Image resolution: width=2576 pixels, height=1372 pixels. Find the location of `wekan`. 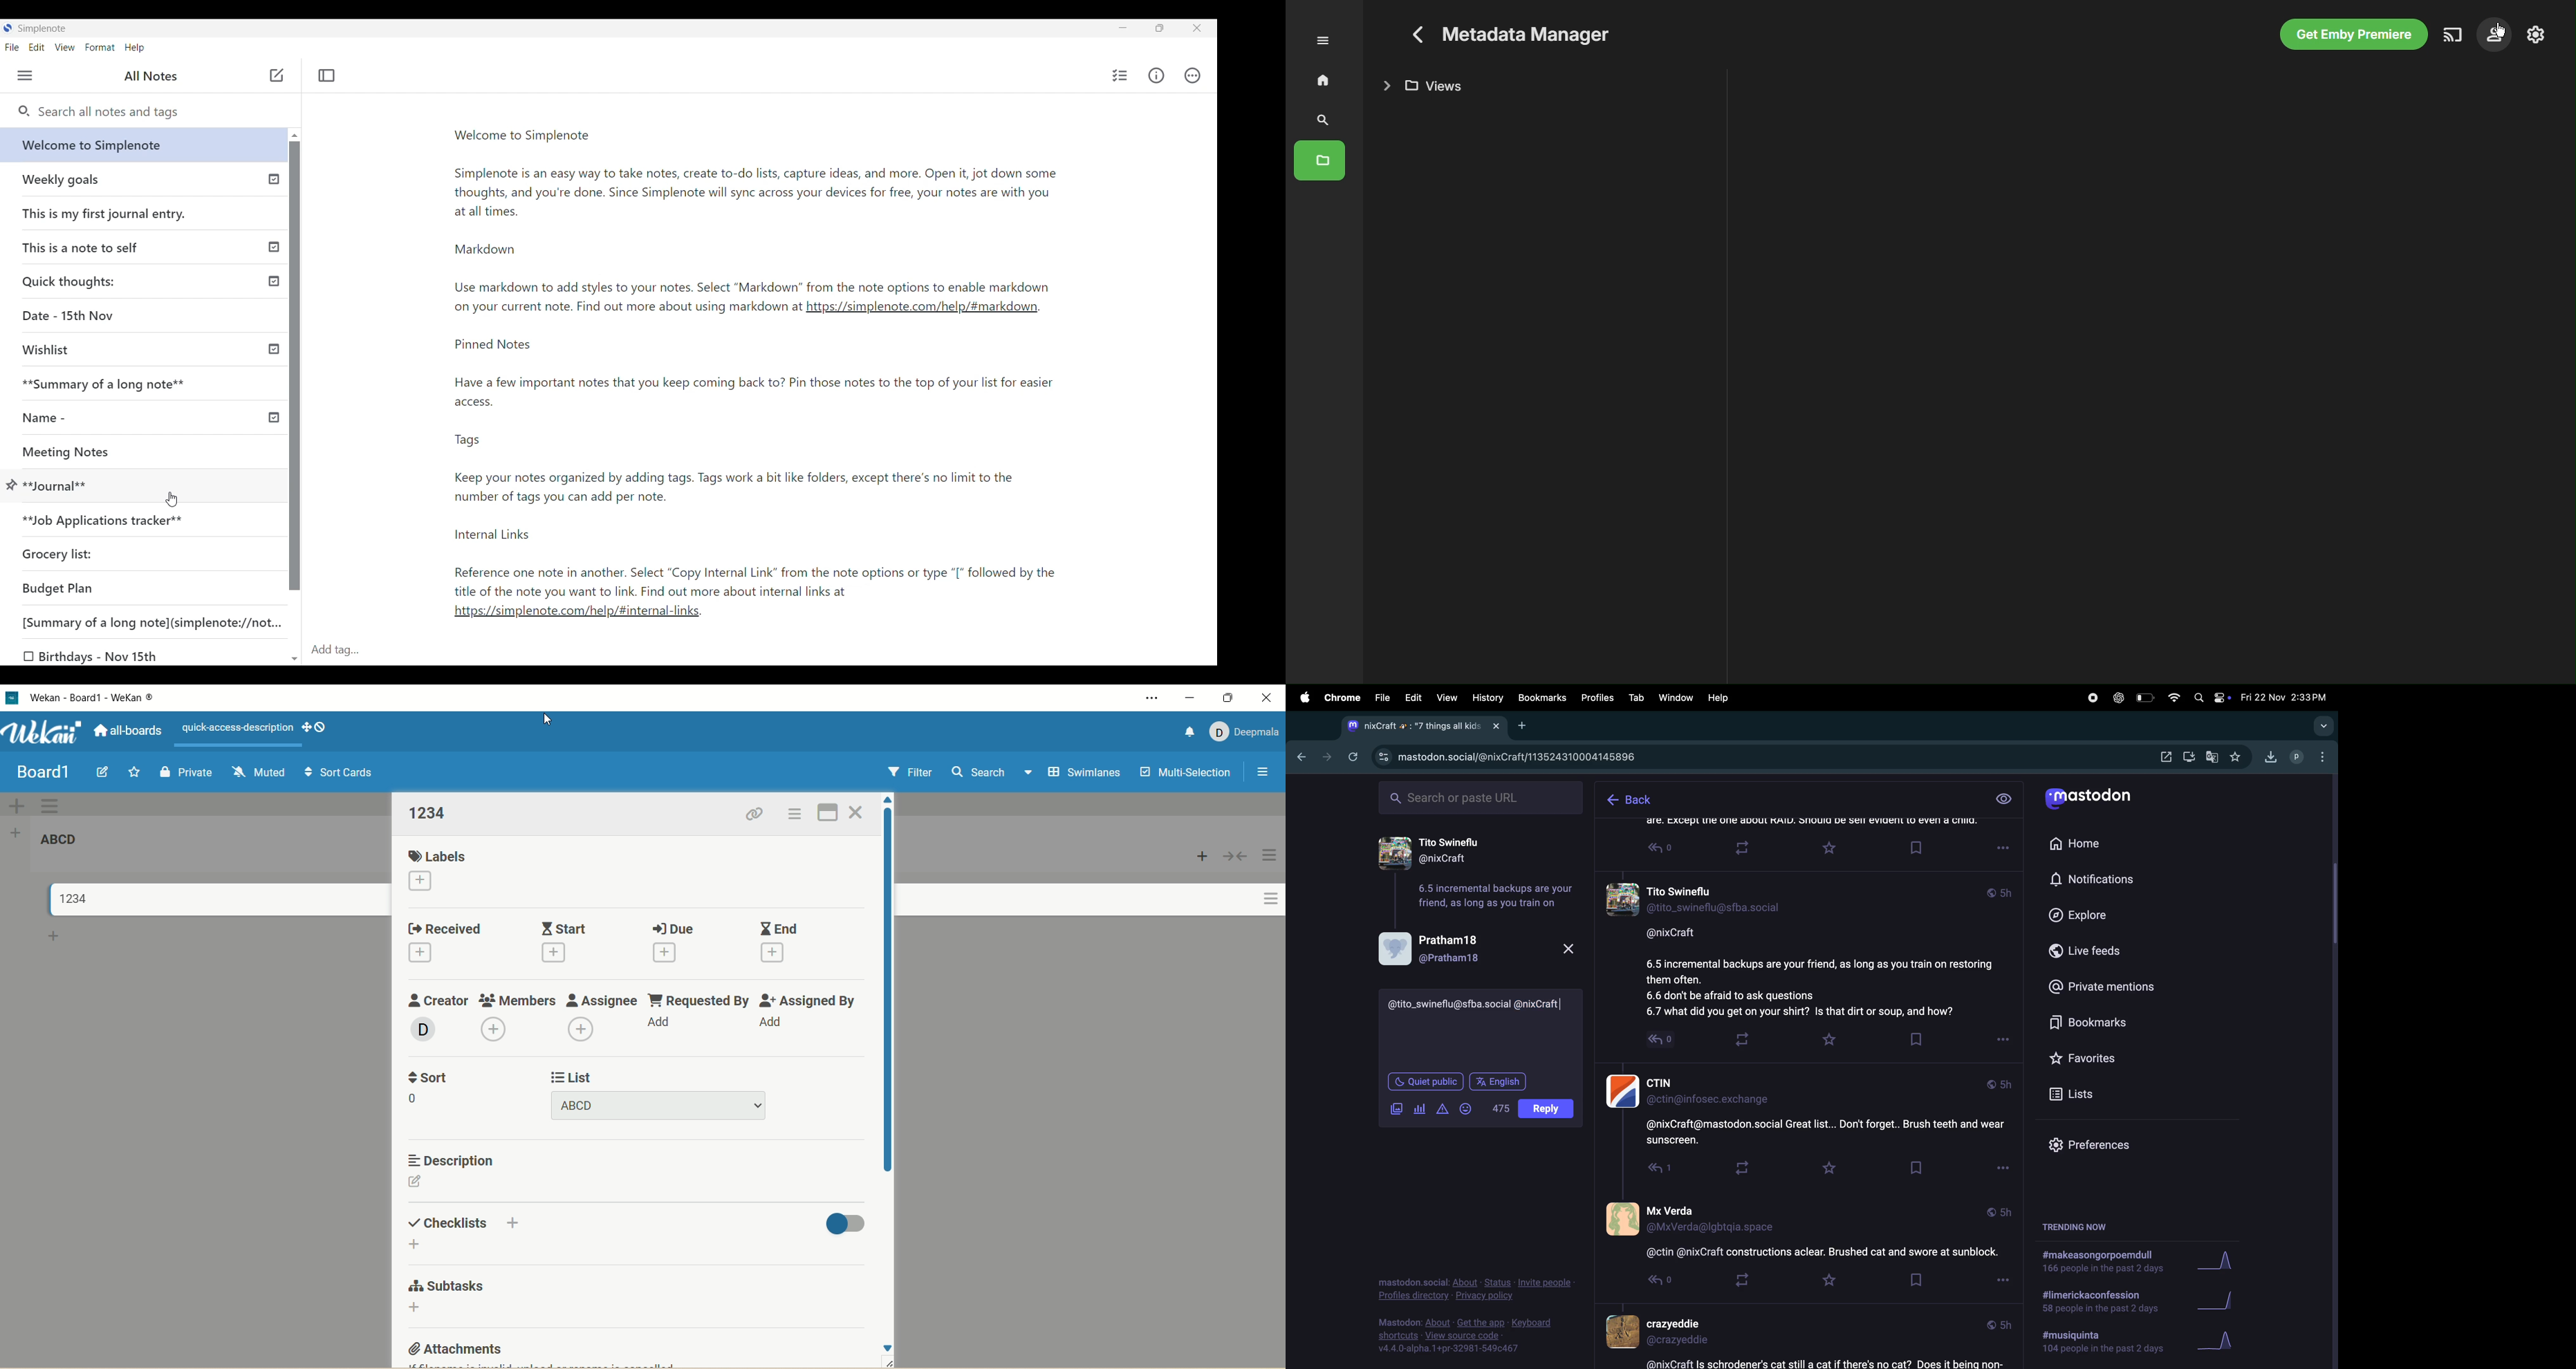

wekan is located at coordinates (42, 733).